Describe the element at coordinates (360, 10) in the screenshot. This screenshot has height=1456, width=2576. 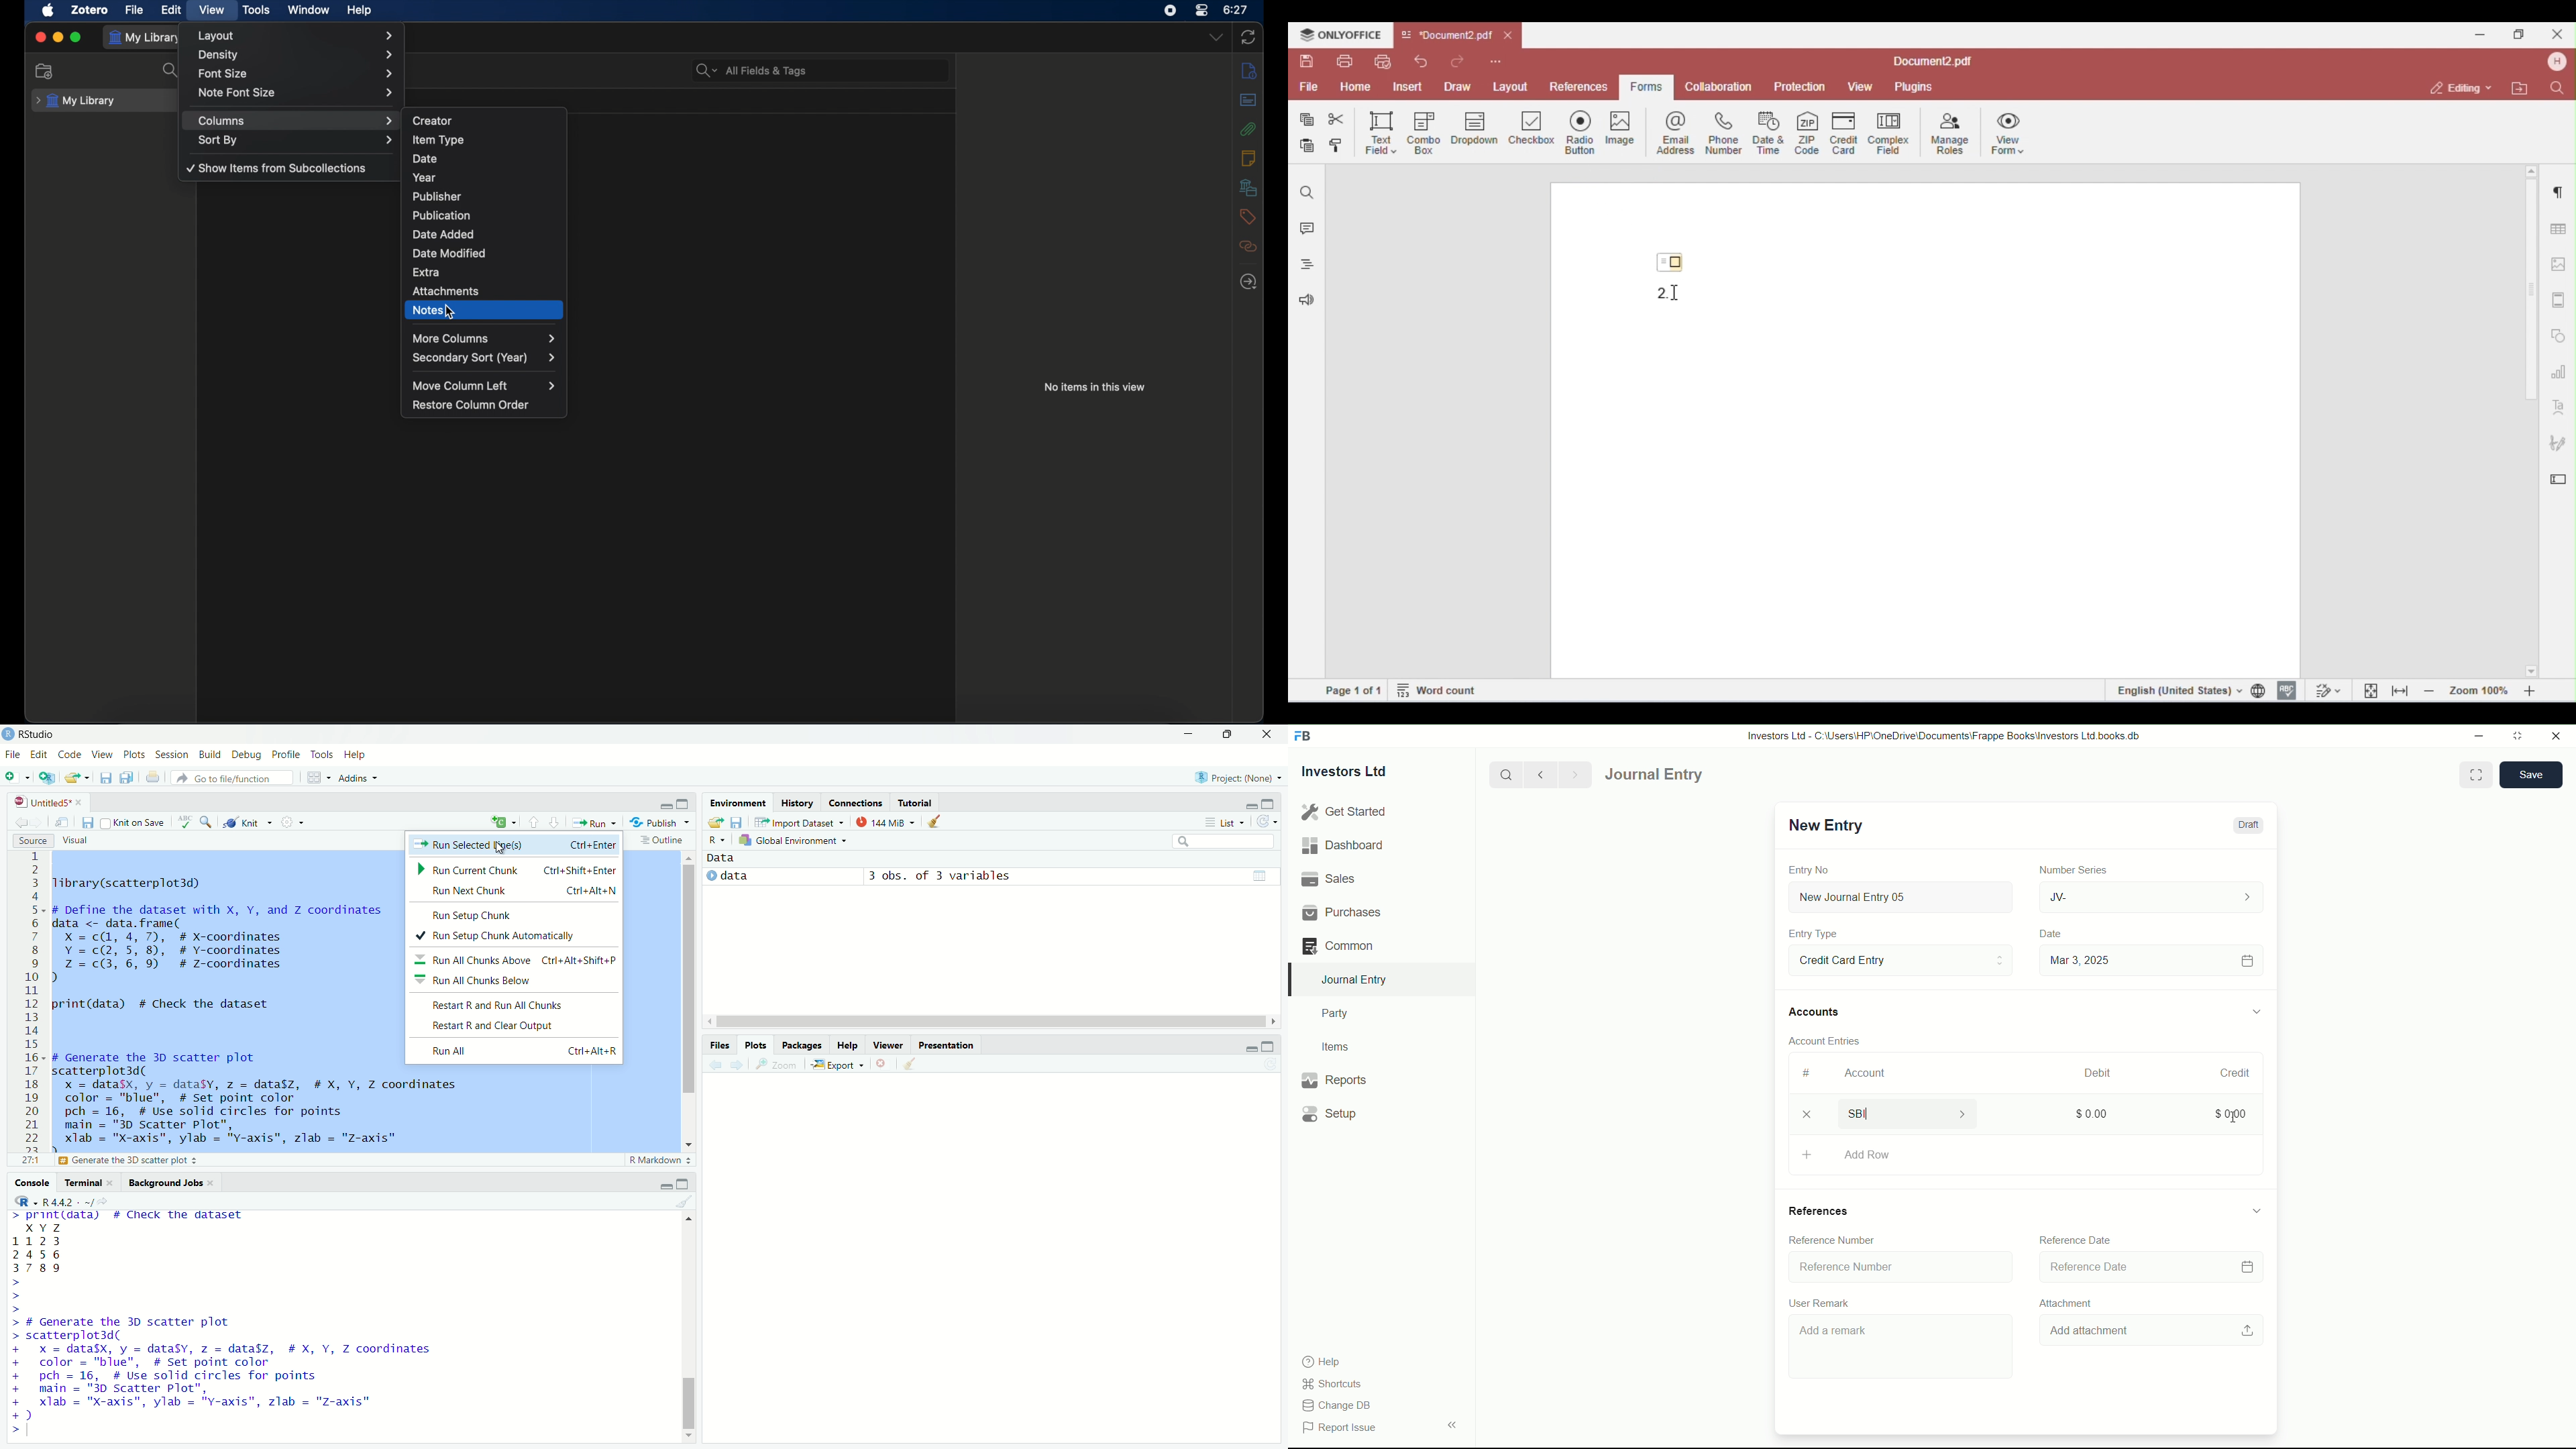
I see `help` at that location.